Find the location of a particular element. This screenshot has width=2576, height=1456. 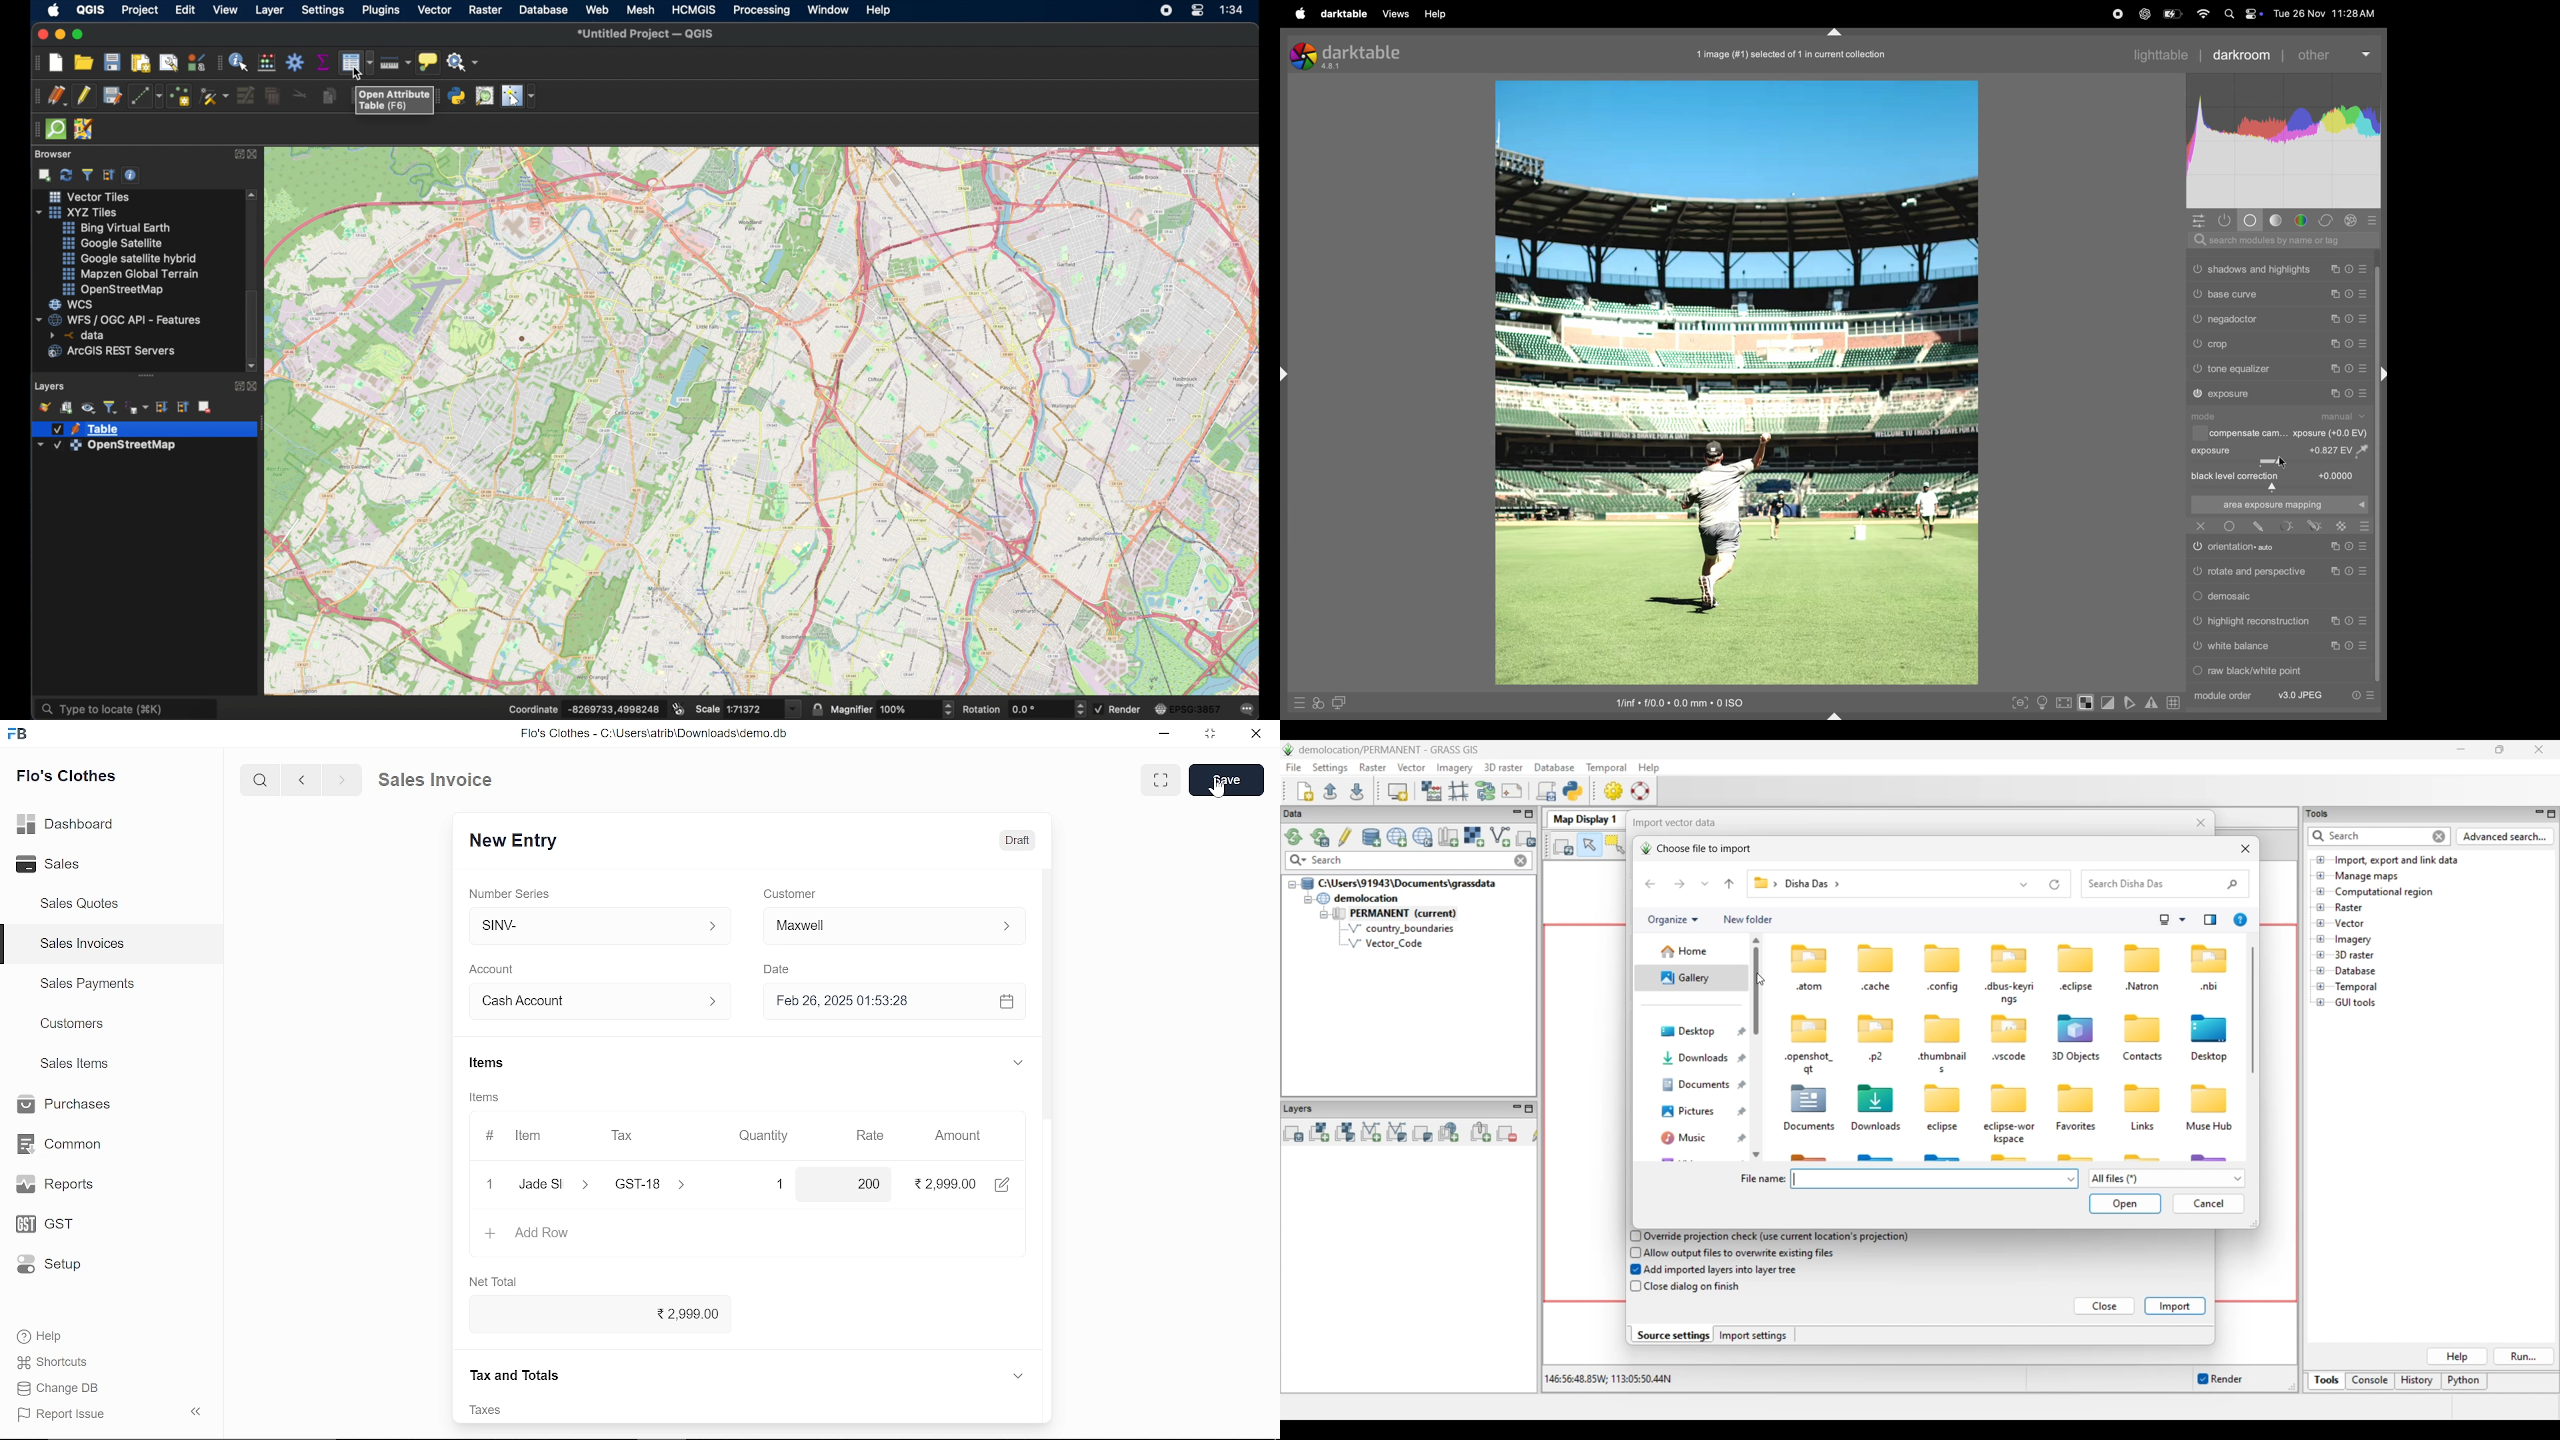

Preset is located at coordinates (2366, 526).